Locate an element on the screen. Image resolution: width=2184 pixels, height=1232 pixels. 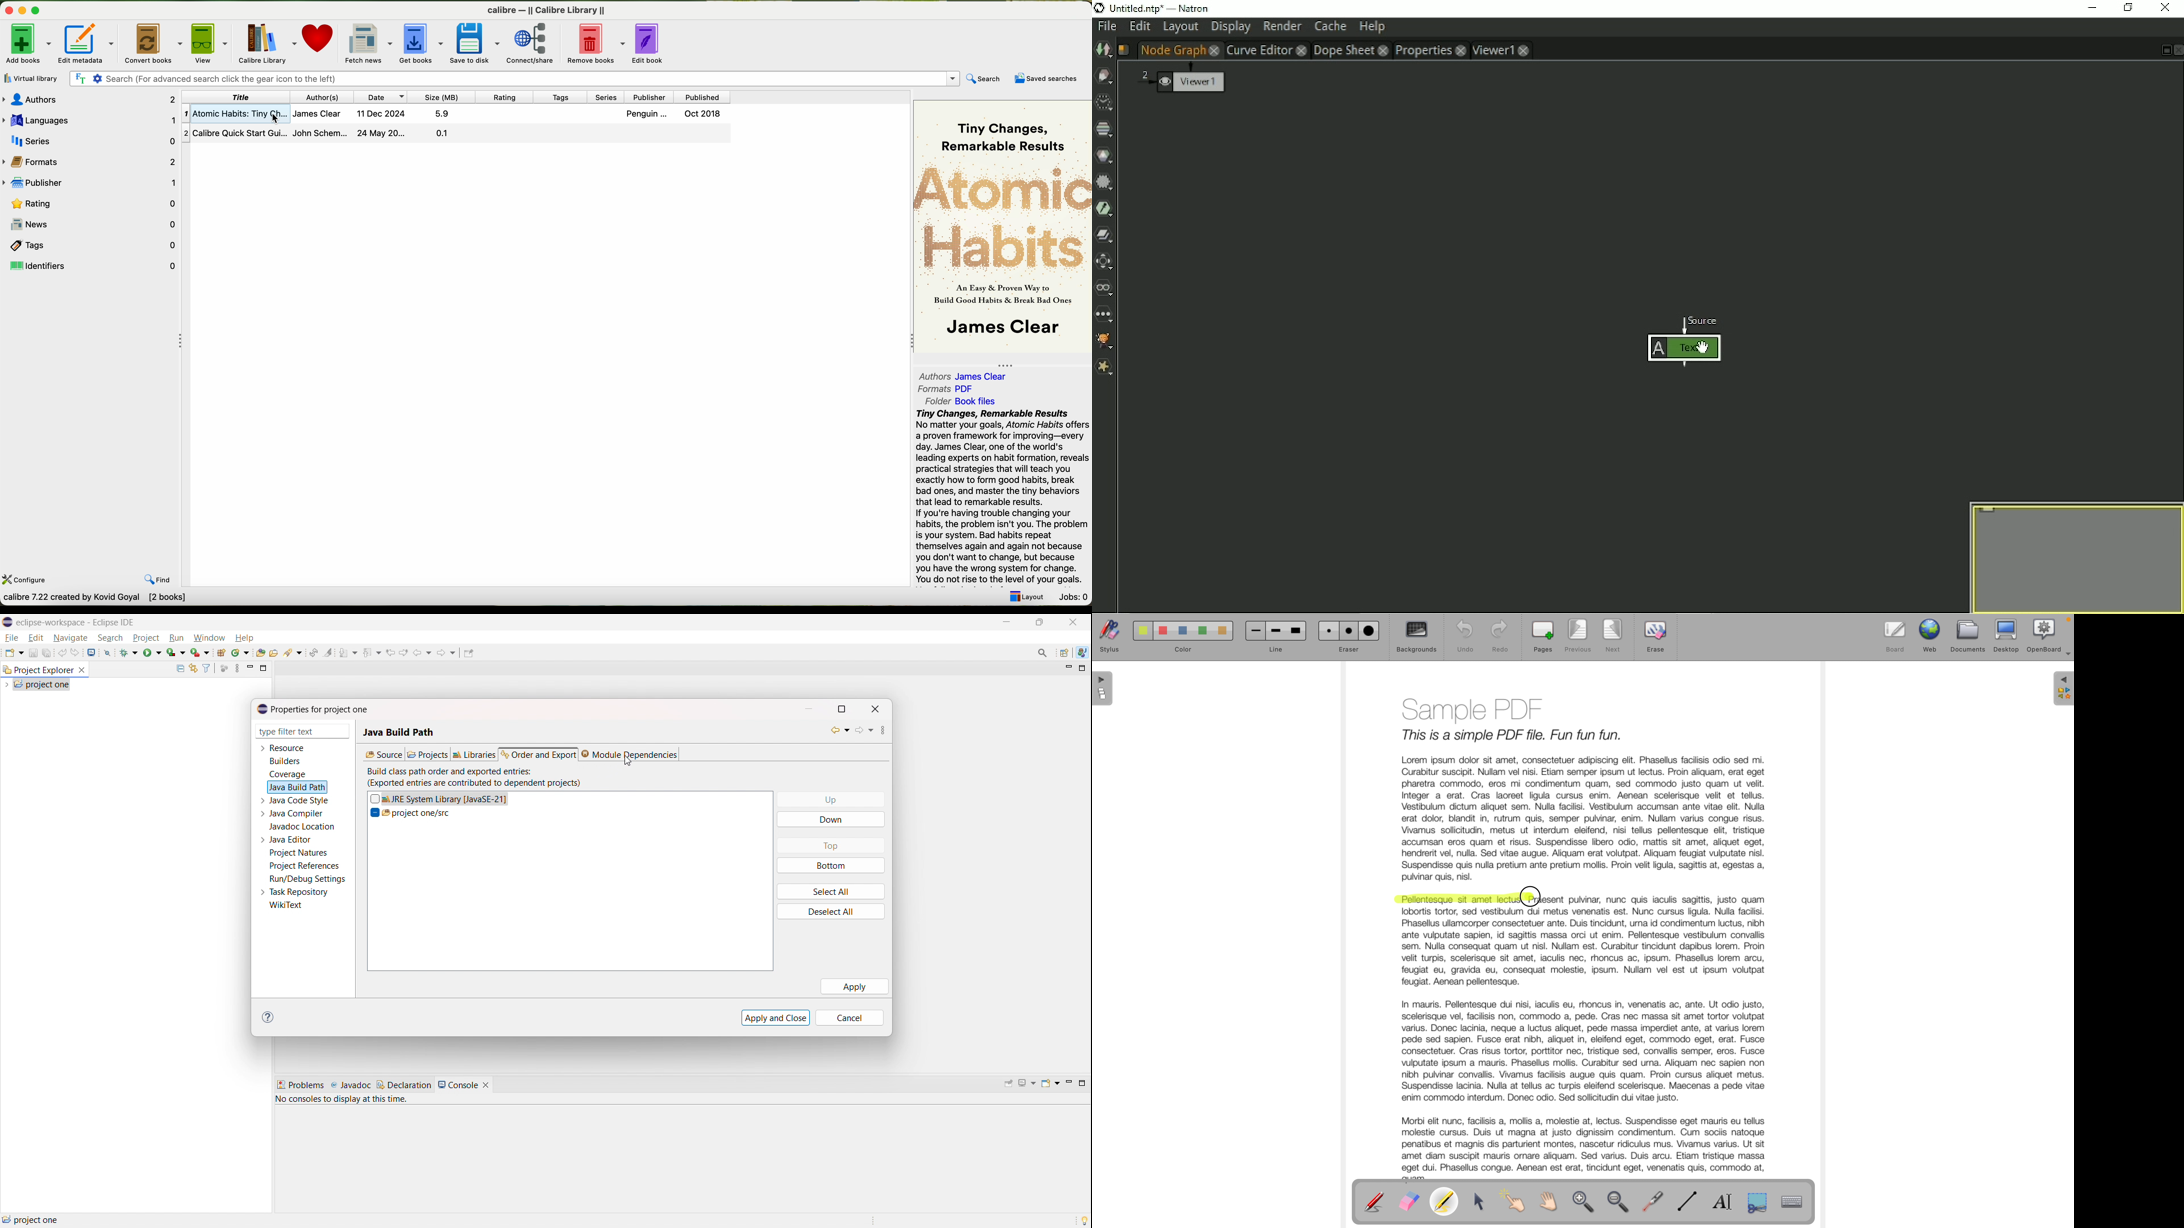
folder is located at coordinates (966, 401).